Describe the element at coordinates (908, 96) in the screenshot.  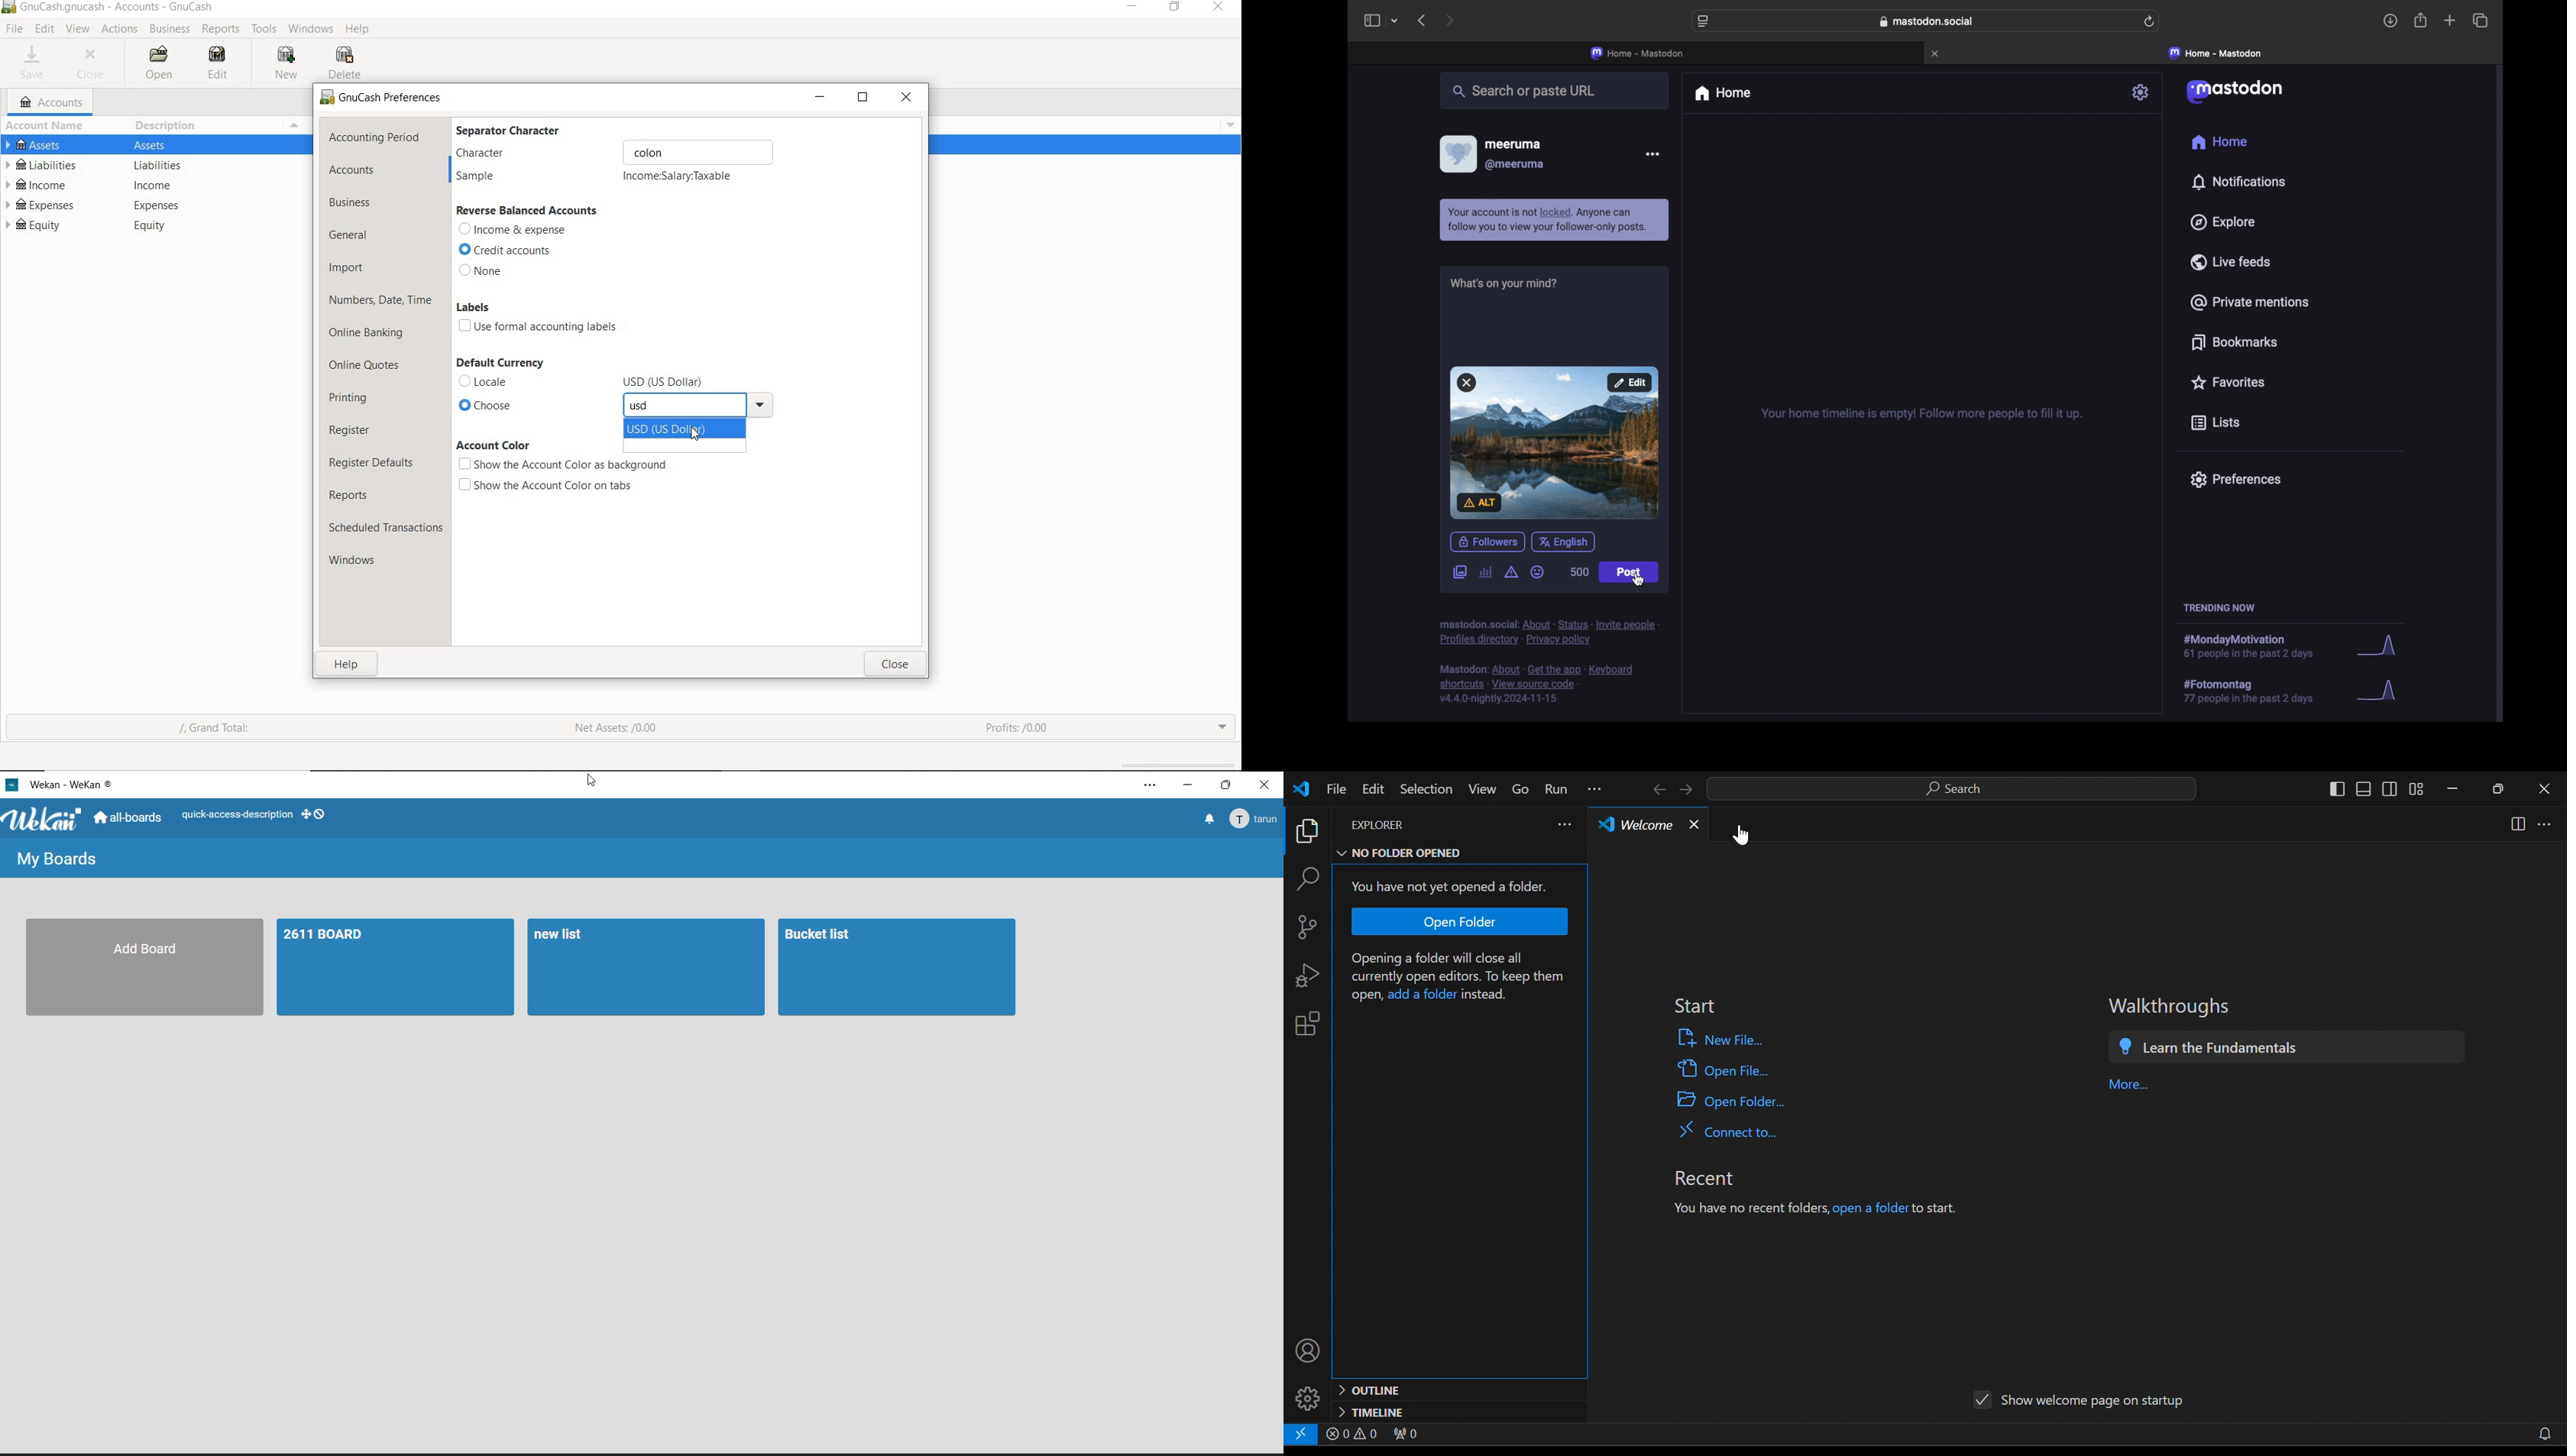
I see `close` at that location.